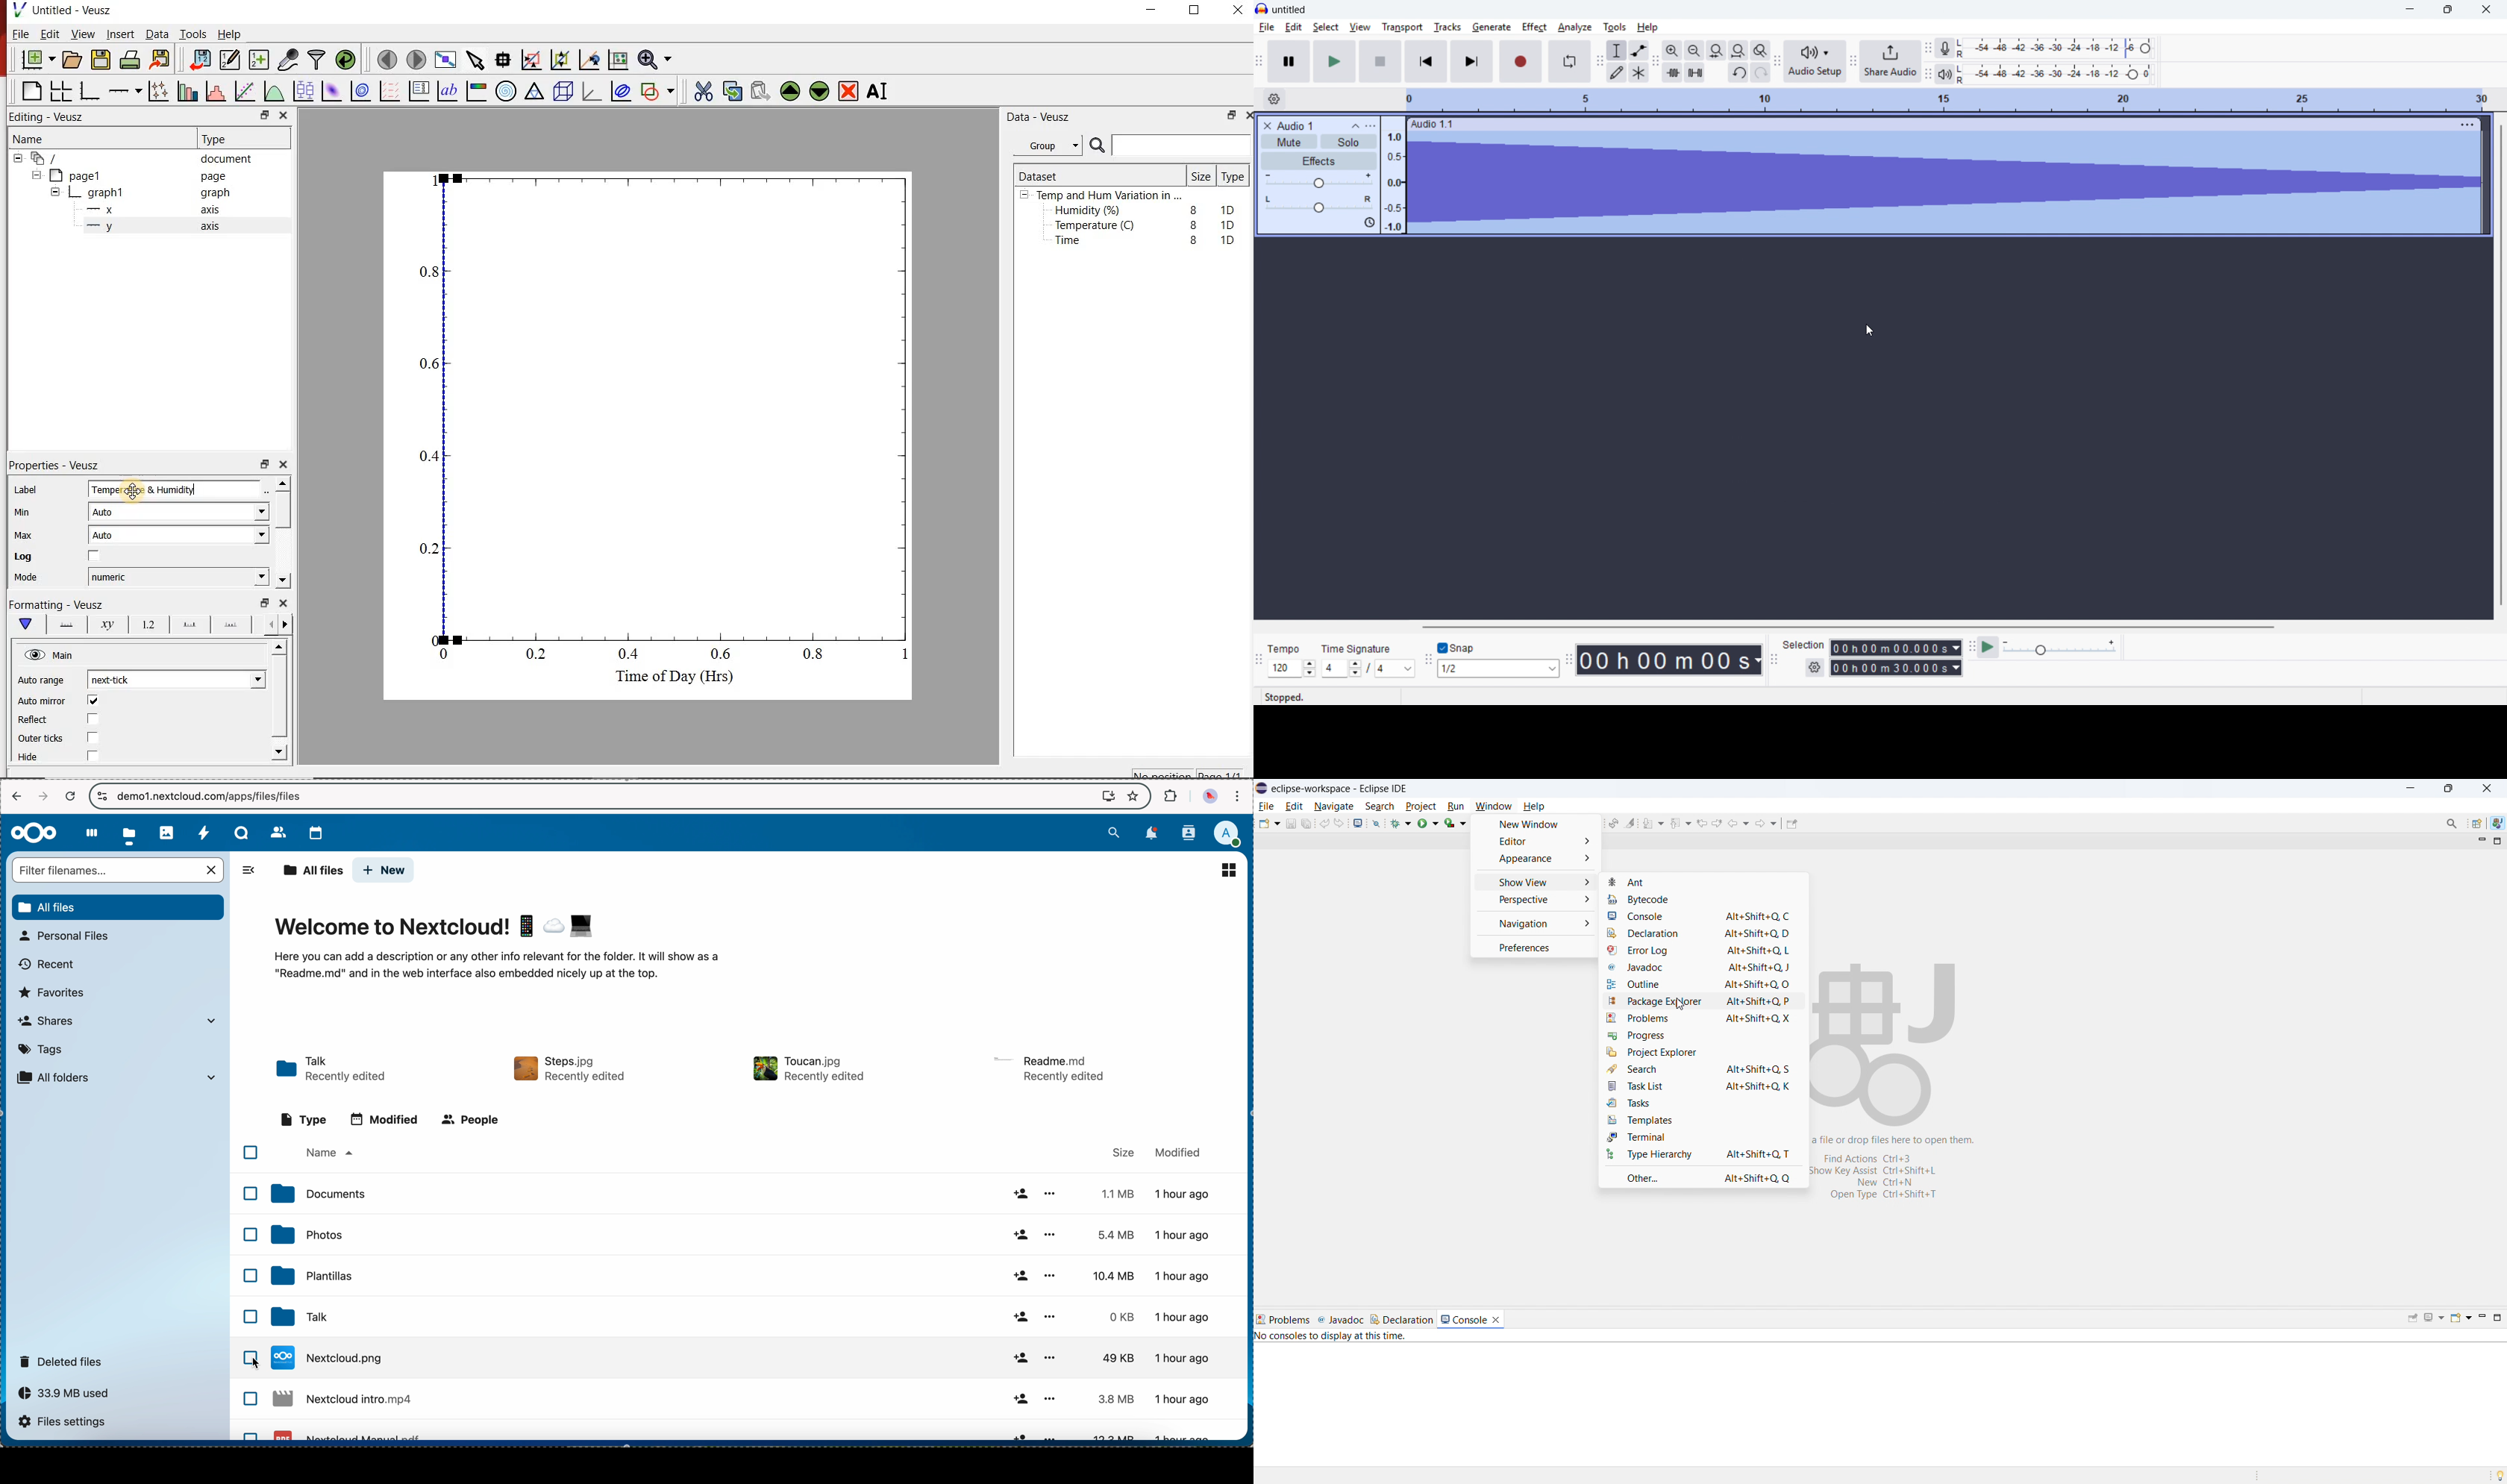  Describe the element at coordinates (1536, 858) in the screenshot. I see `appearance` at that location.